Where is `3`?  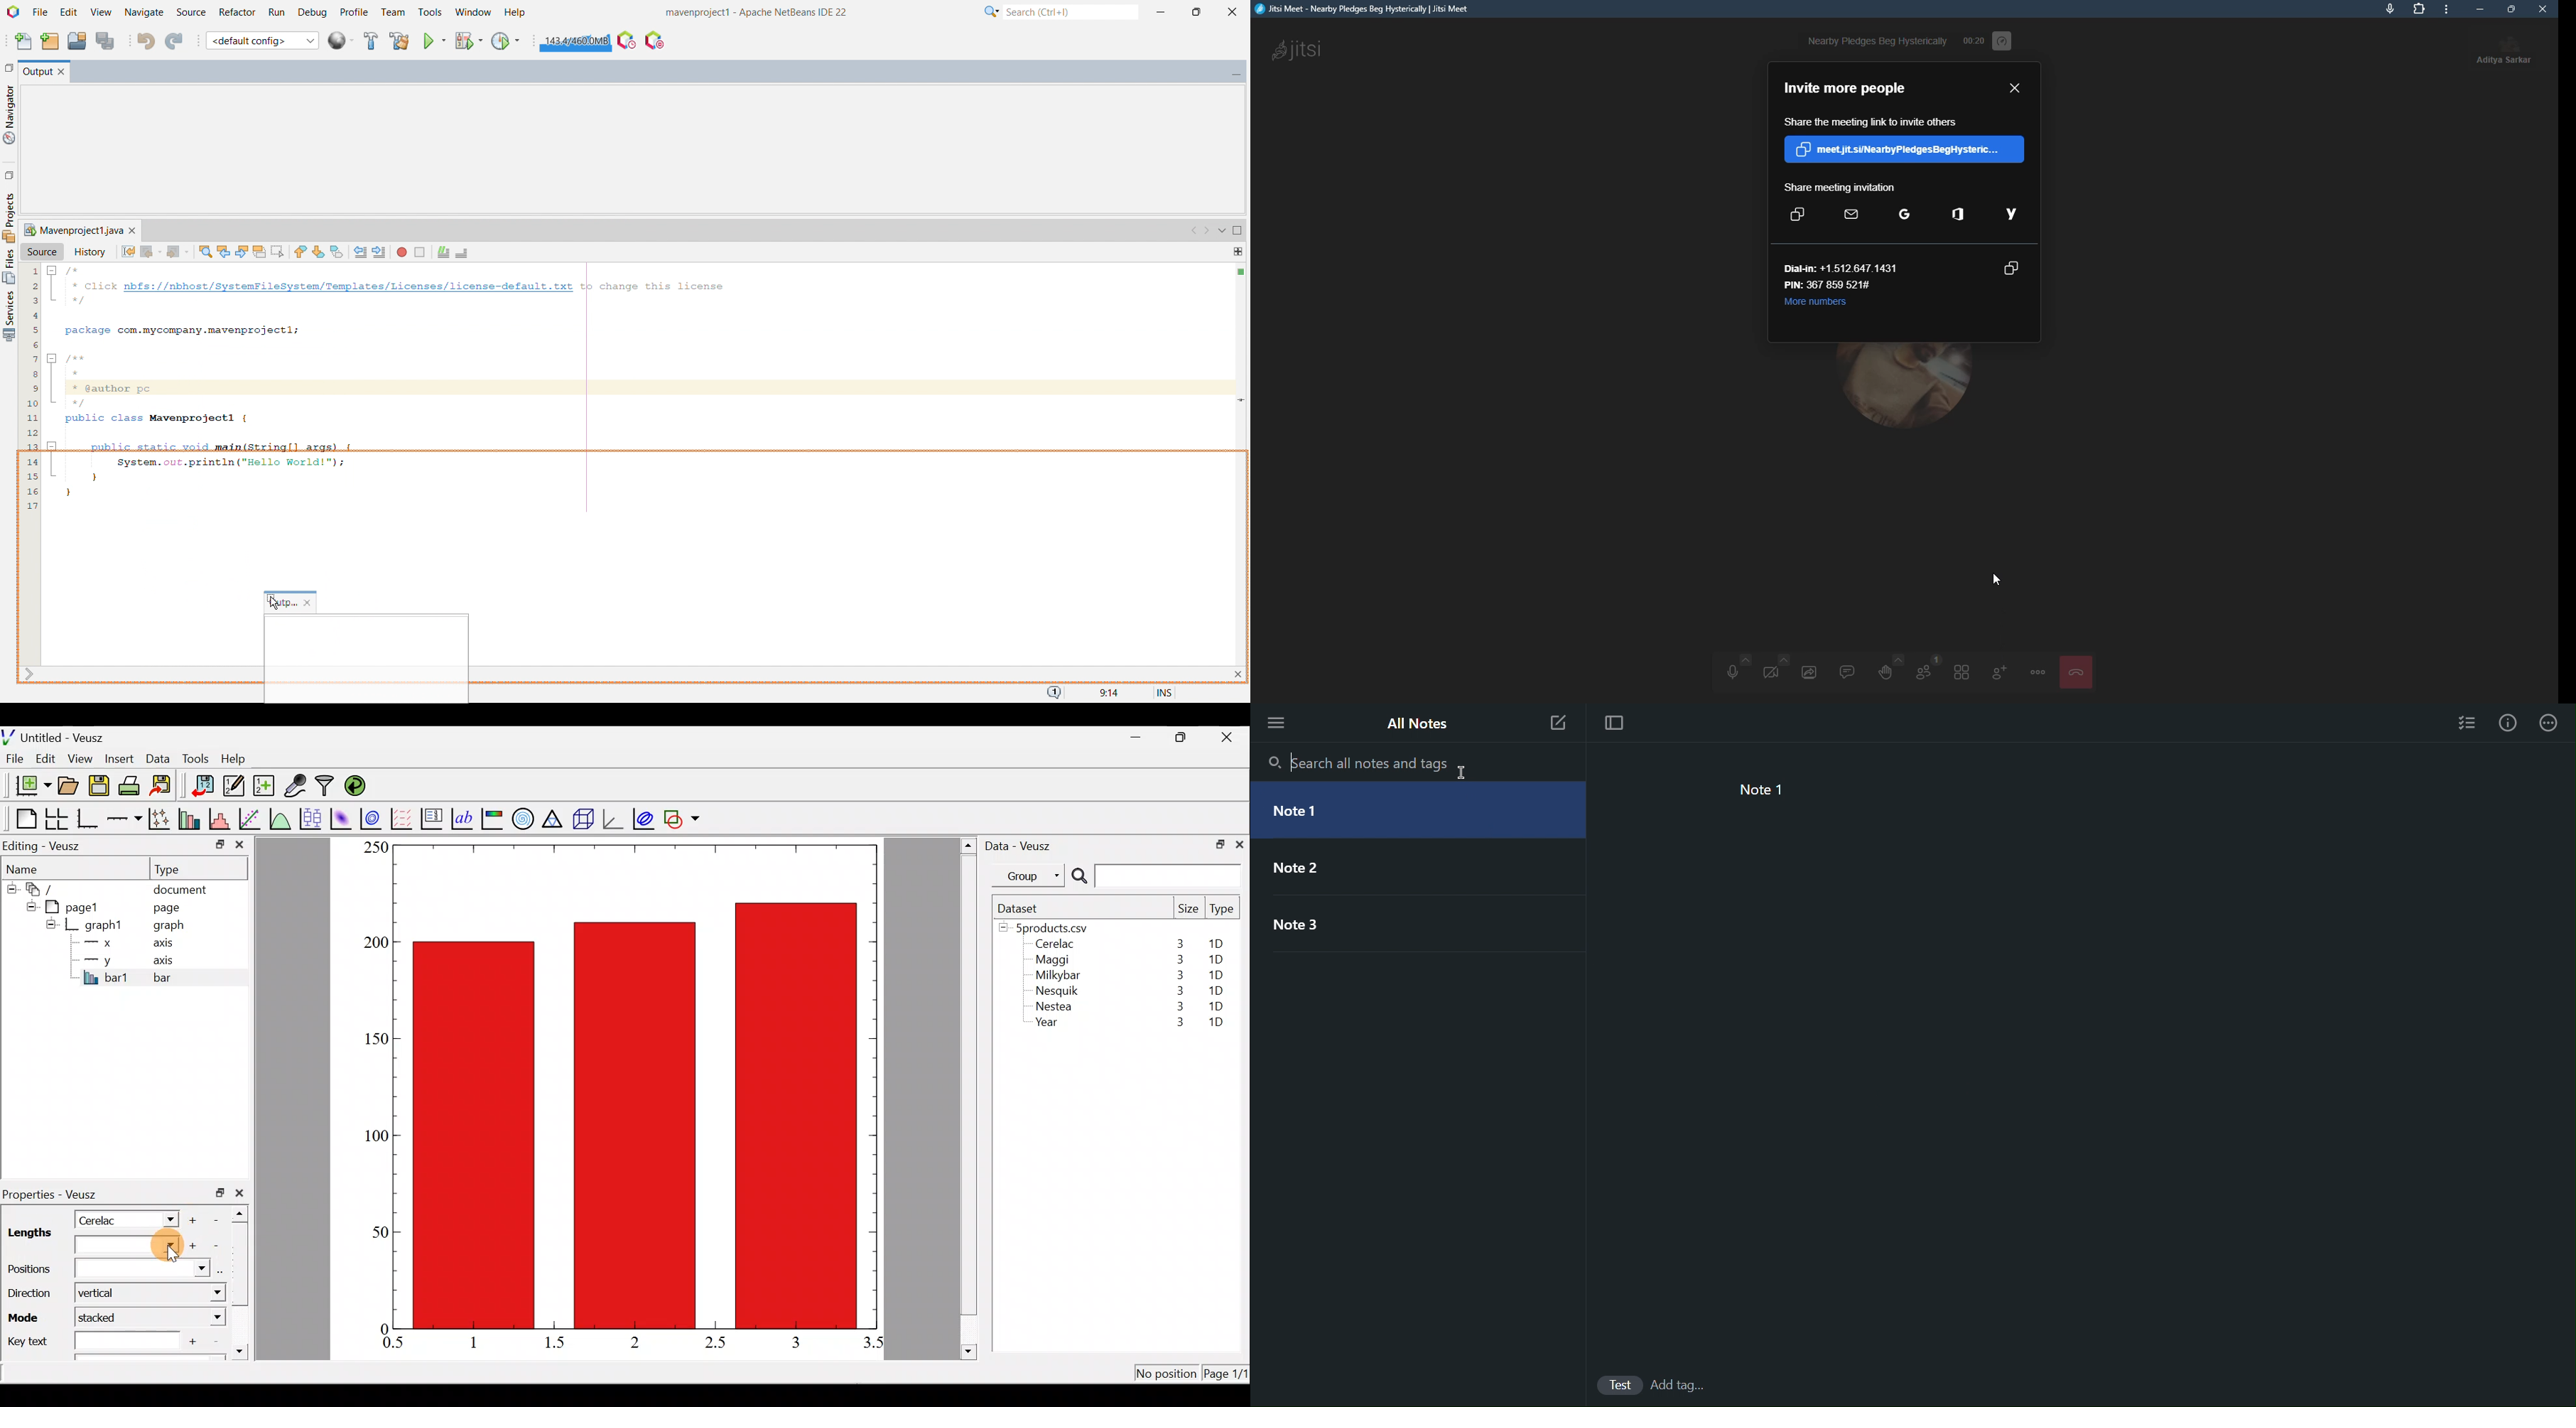
3 is located at coordinates (1177, 990).